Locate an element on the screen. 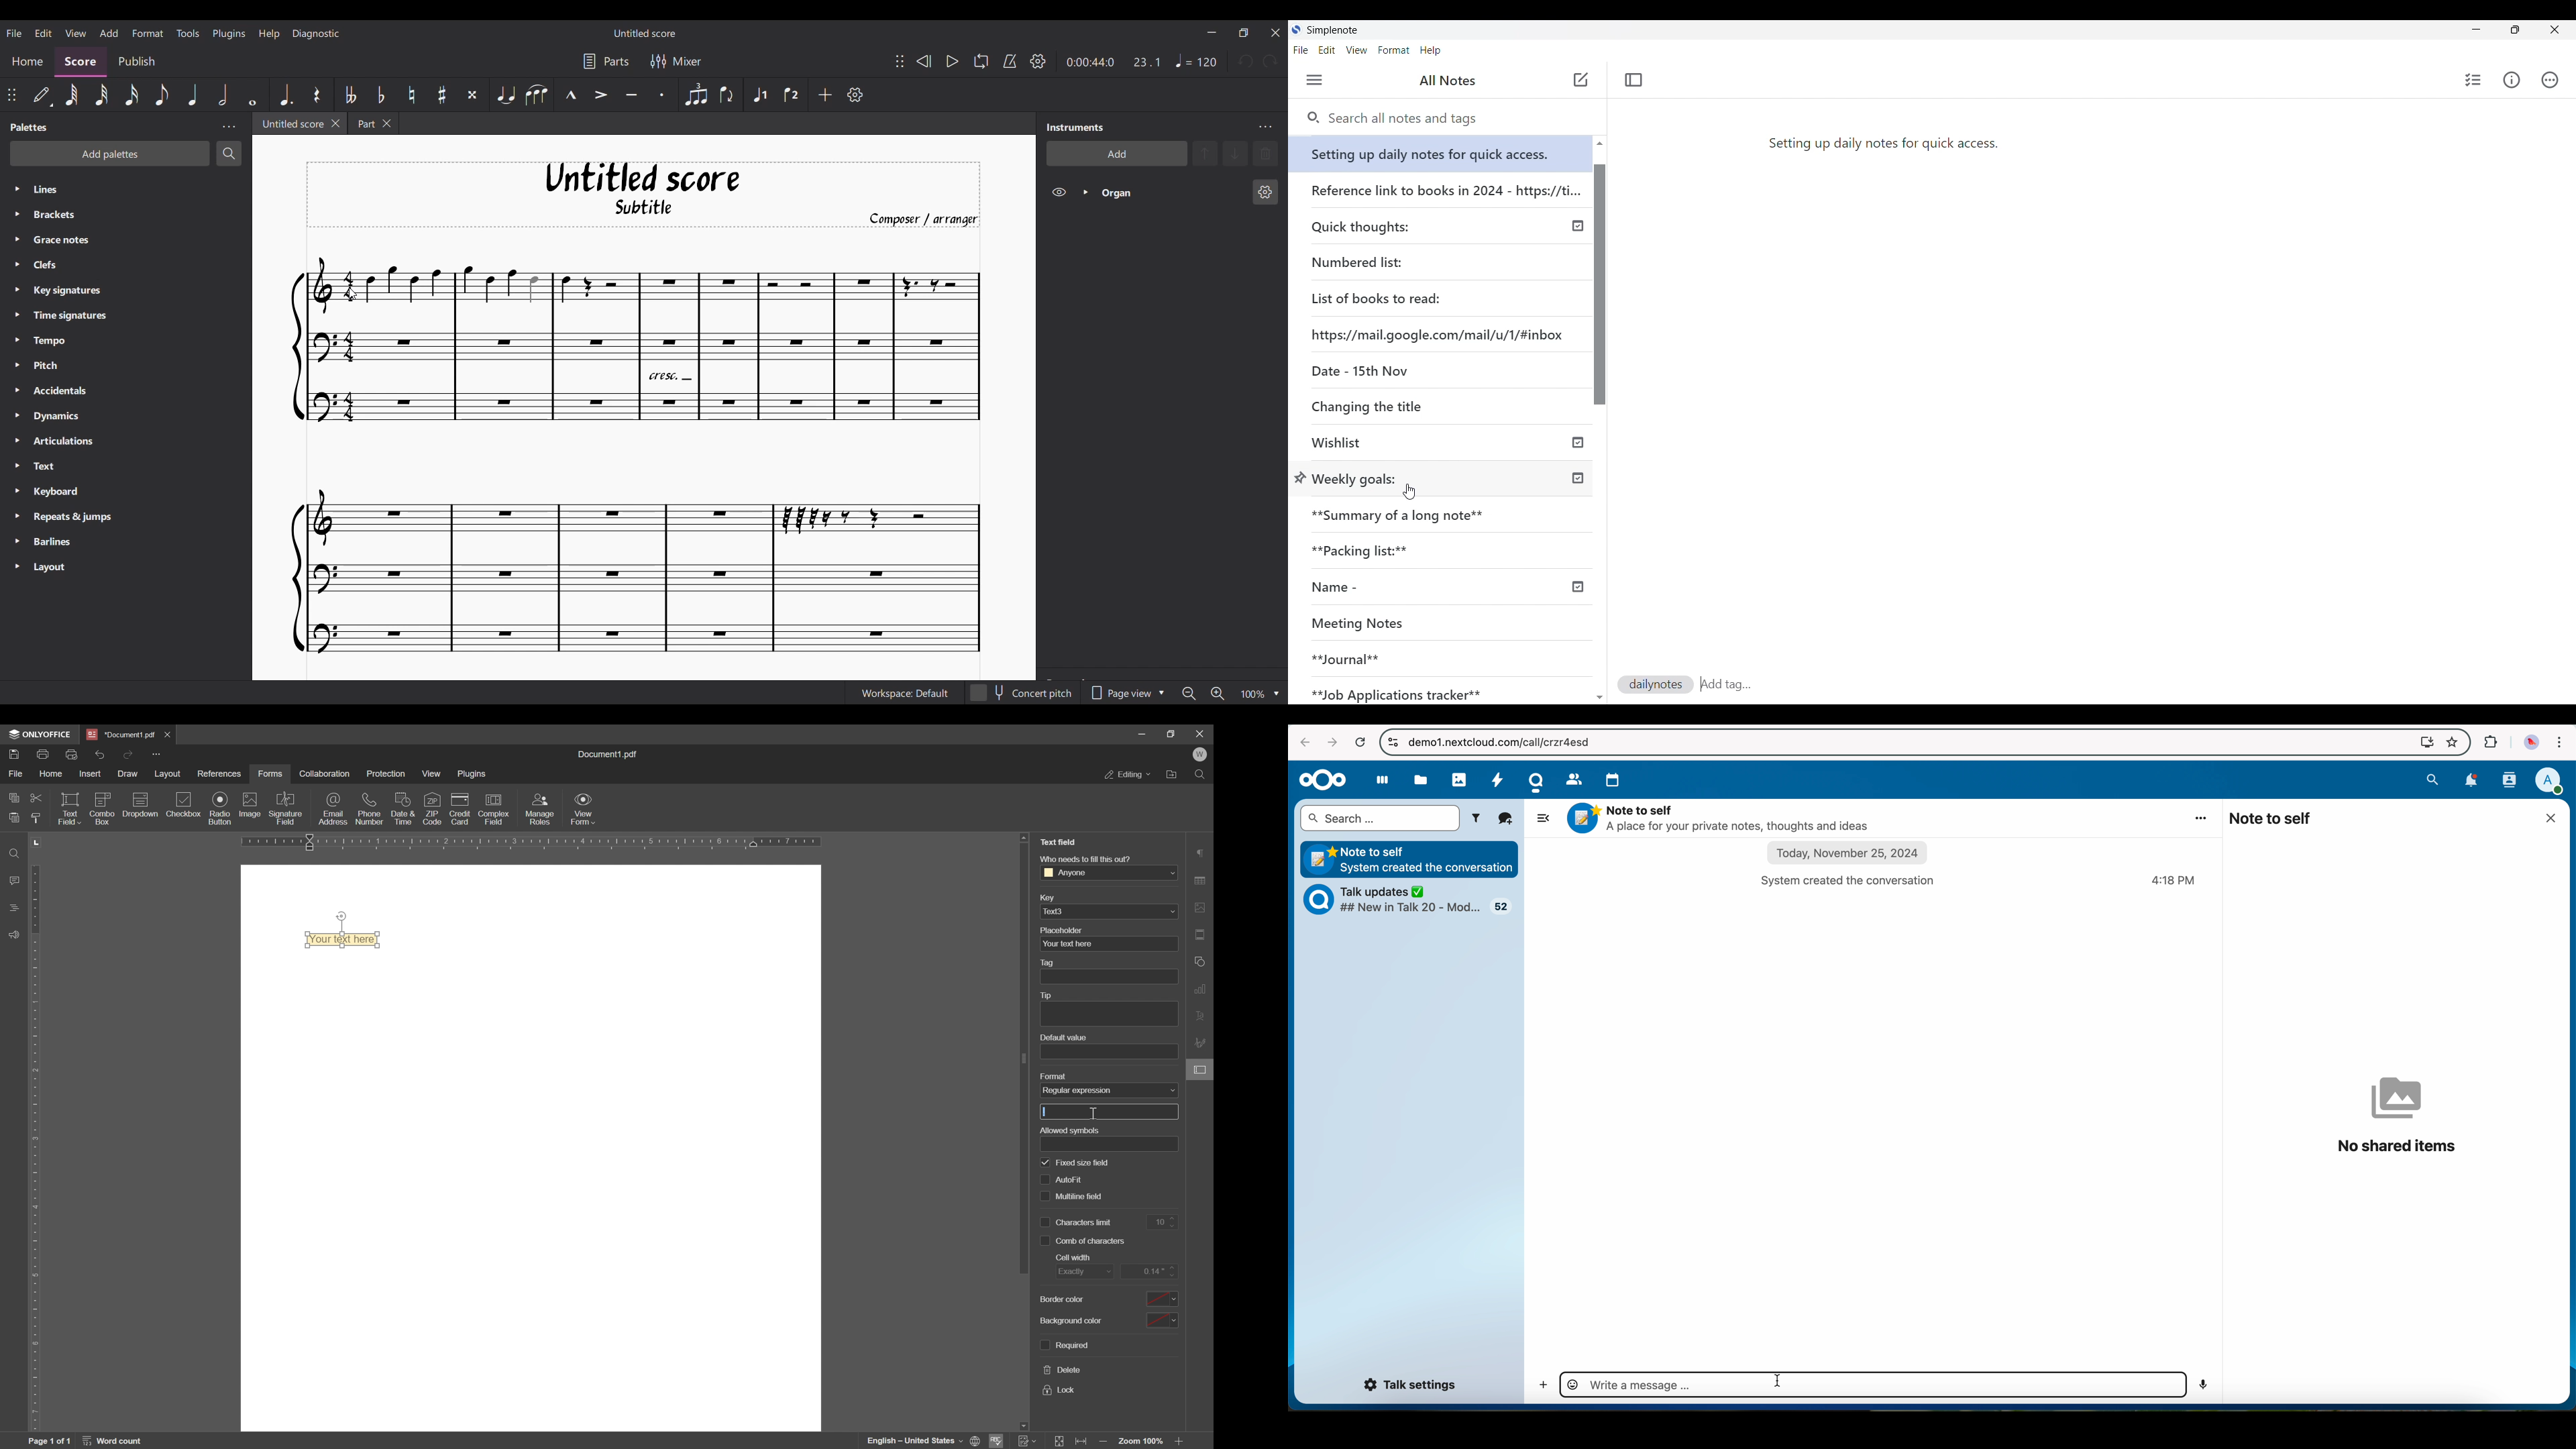  Current workspace setting is located at coordinates (904, 694).